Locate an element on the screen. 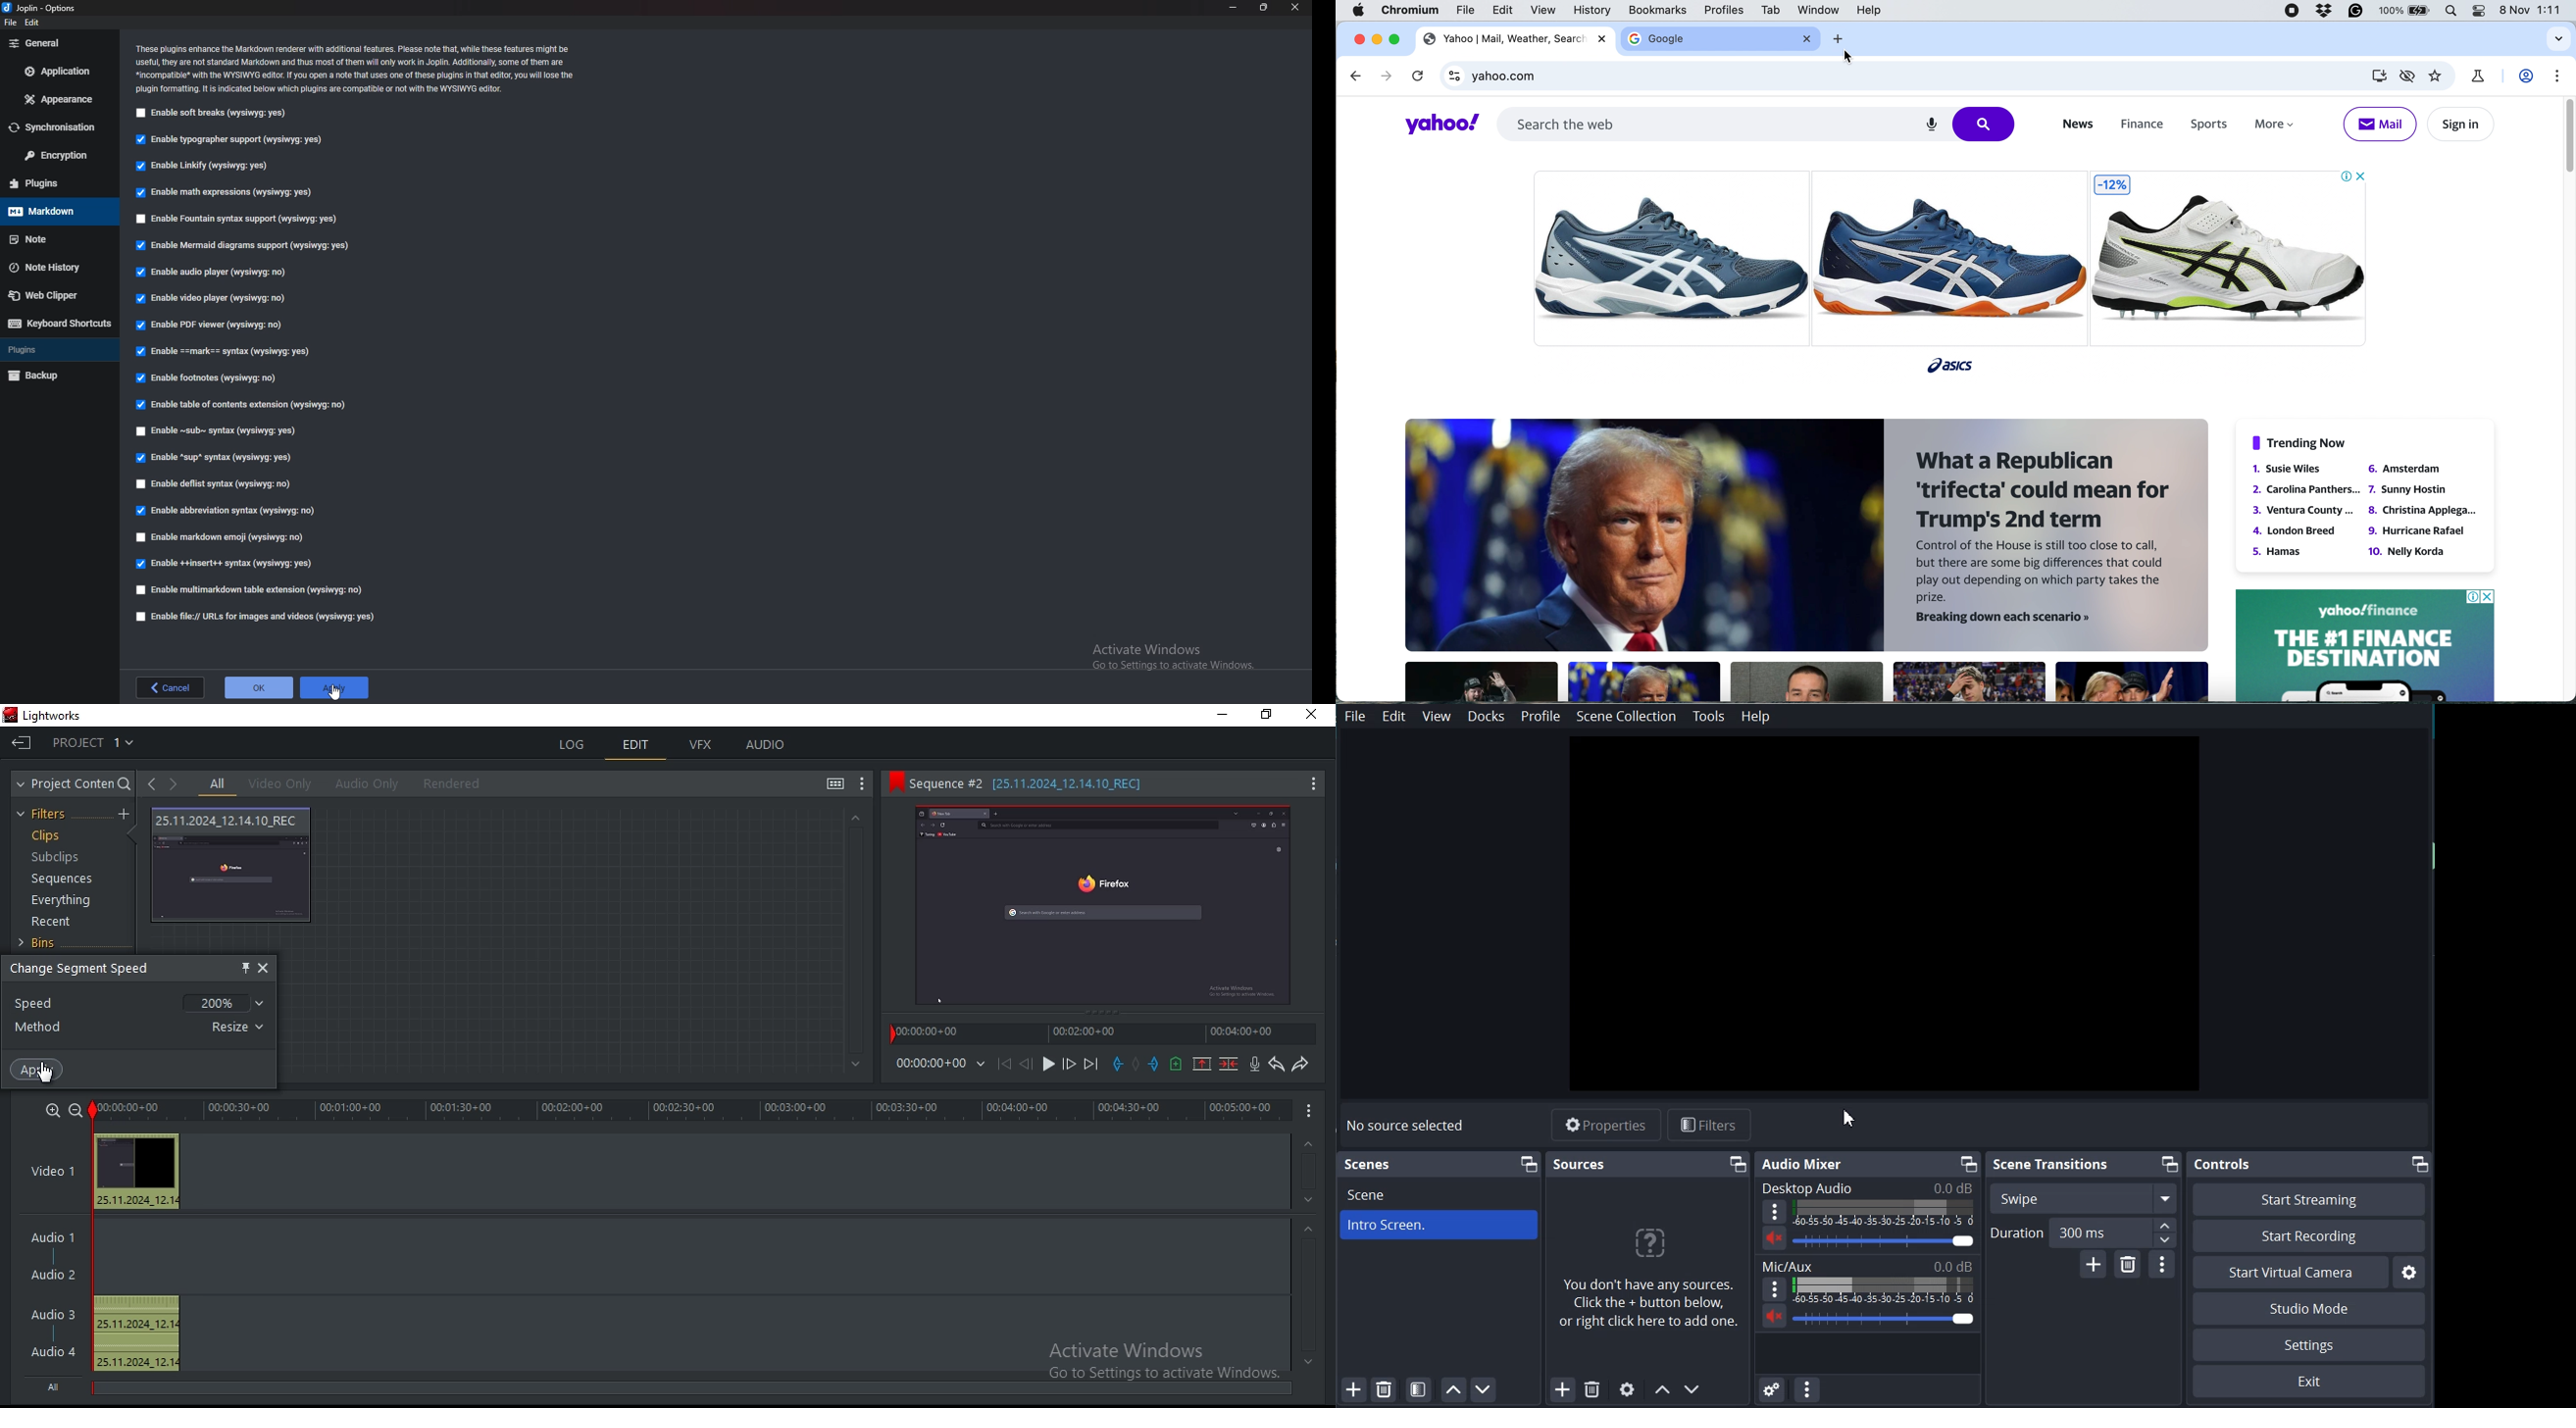 Image resolution: width=2576 pixels, height=1428 pixels. note is located at coordinates (59, 238).